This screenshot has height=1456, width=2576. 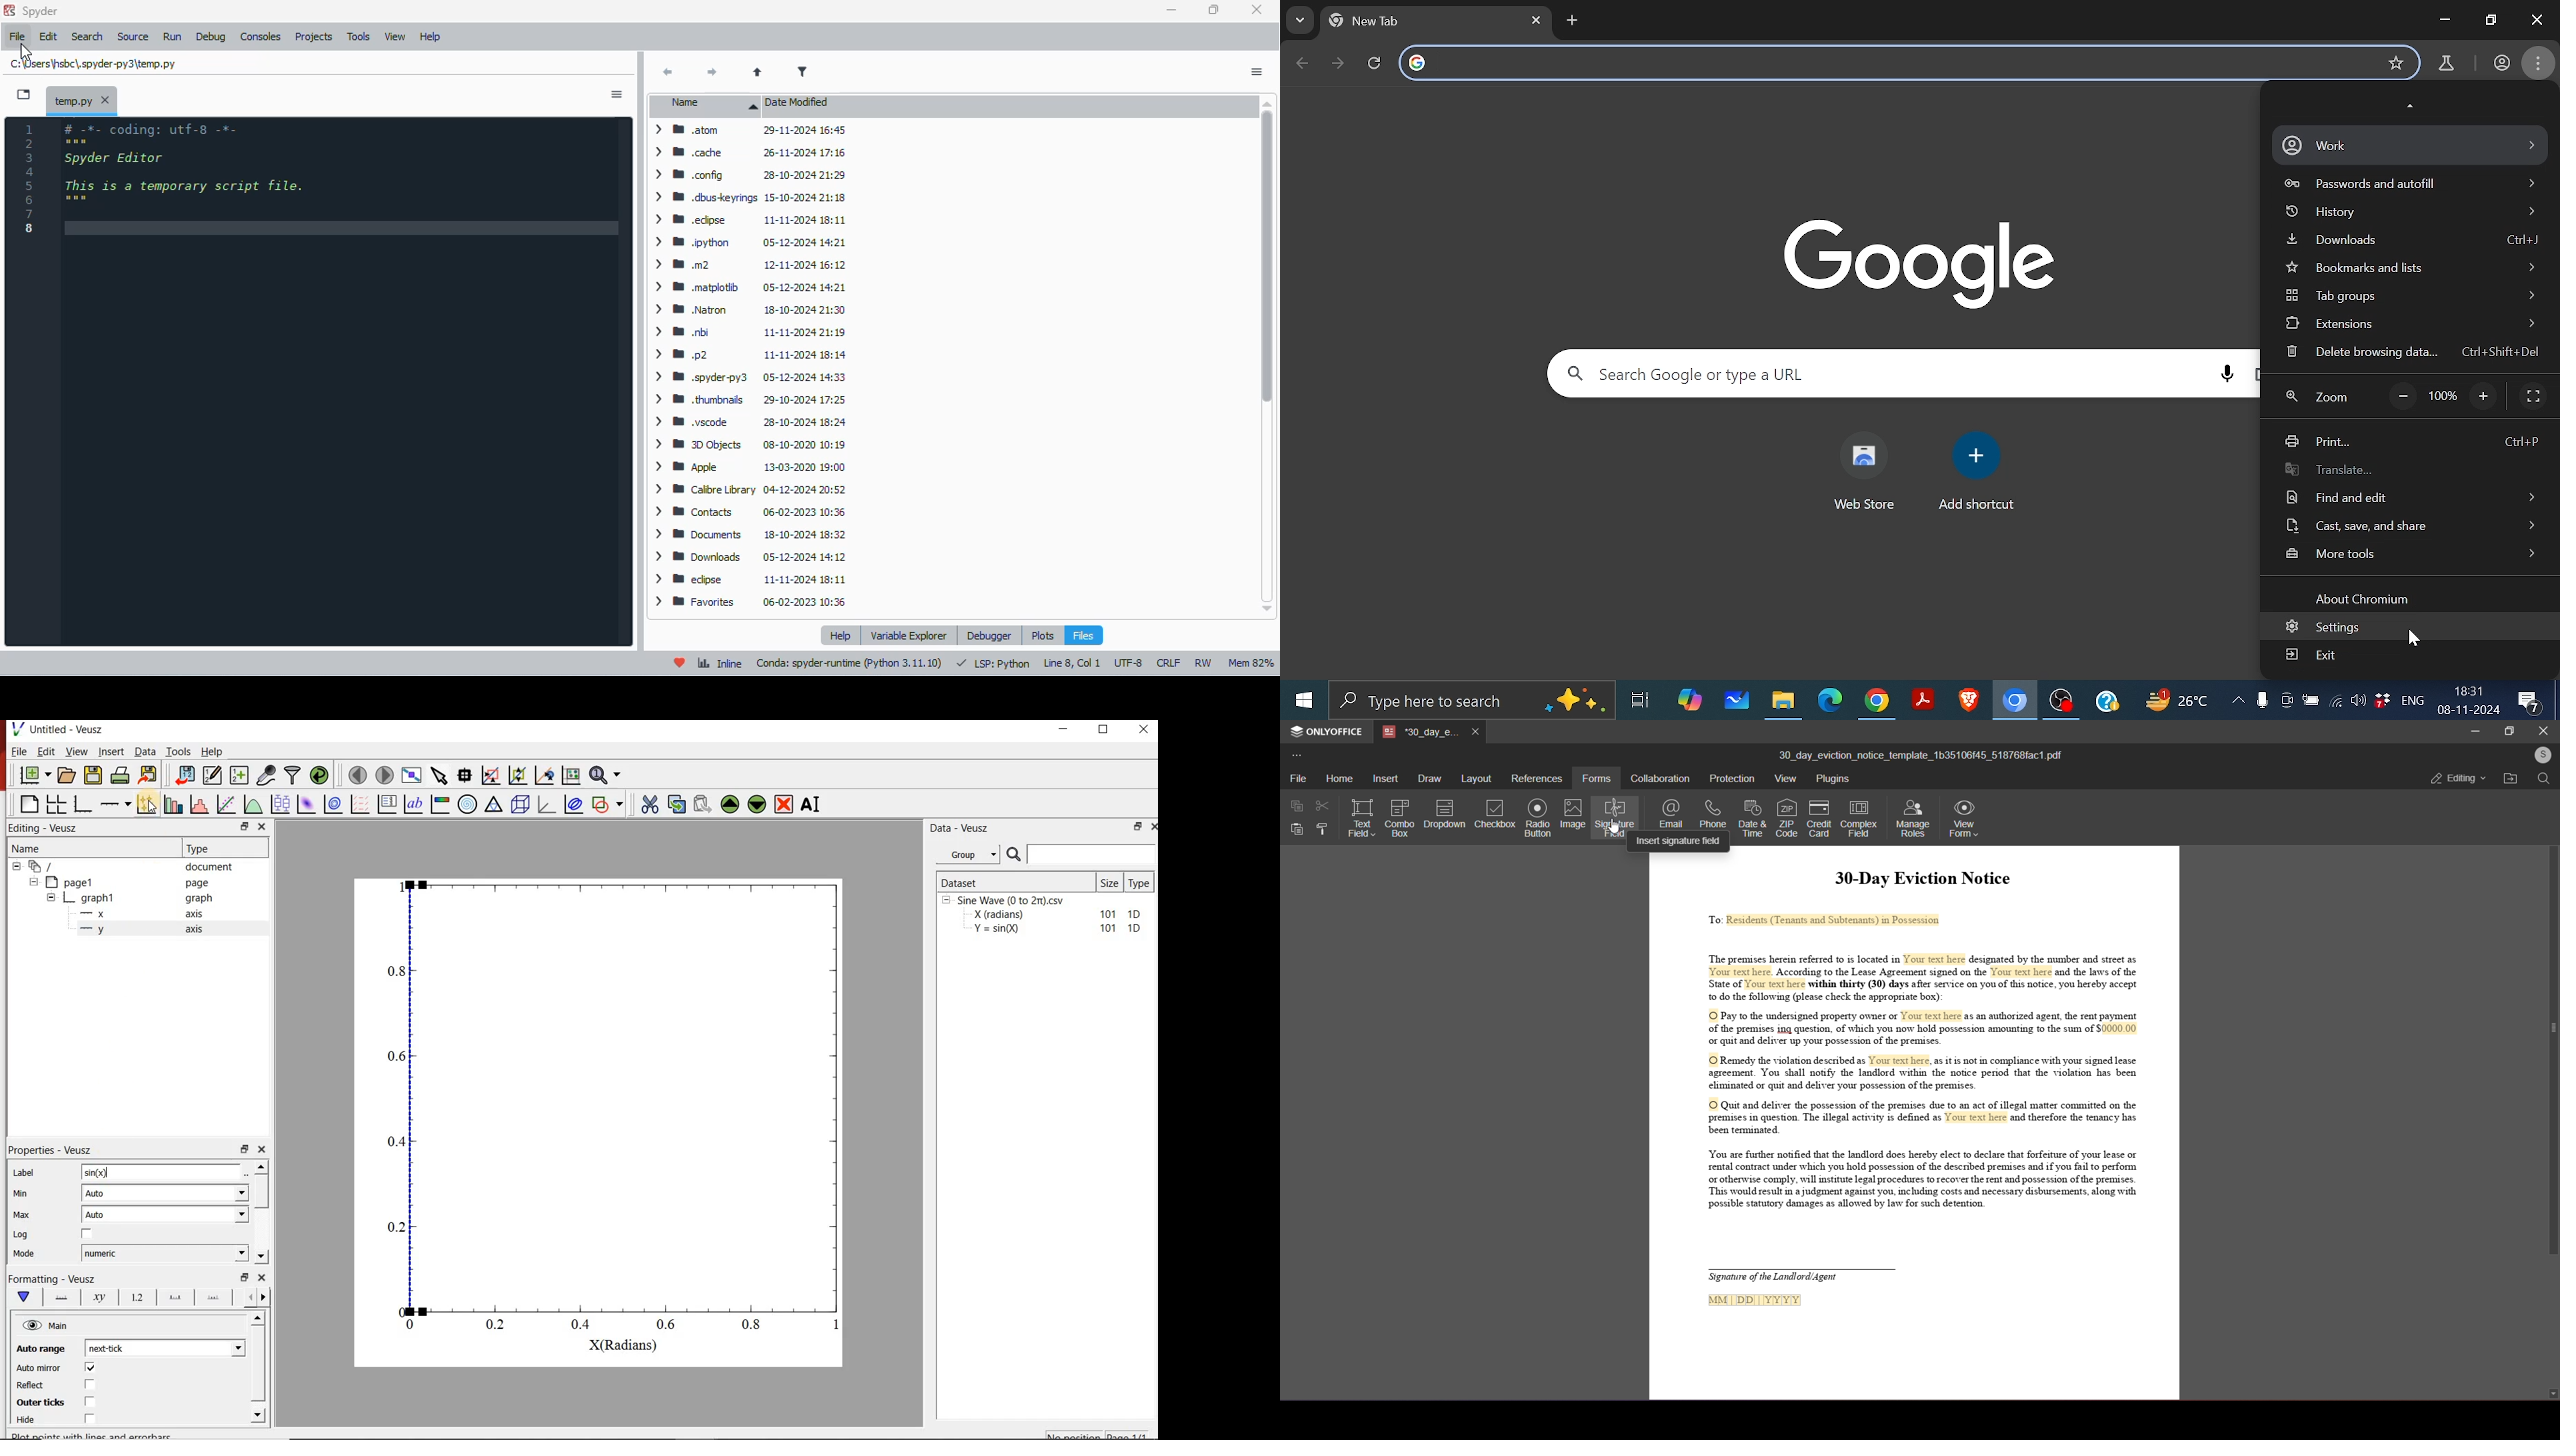 I want to click on plot a function, so click(x=254, y=803).